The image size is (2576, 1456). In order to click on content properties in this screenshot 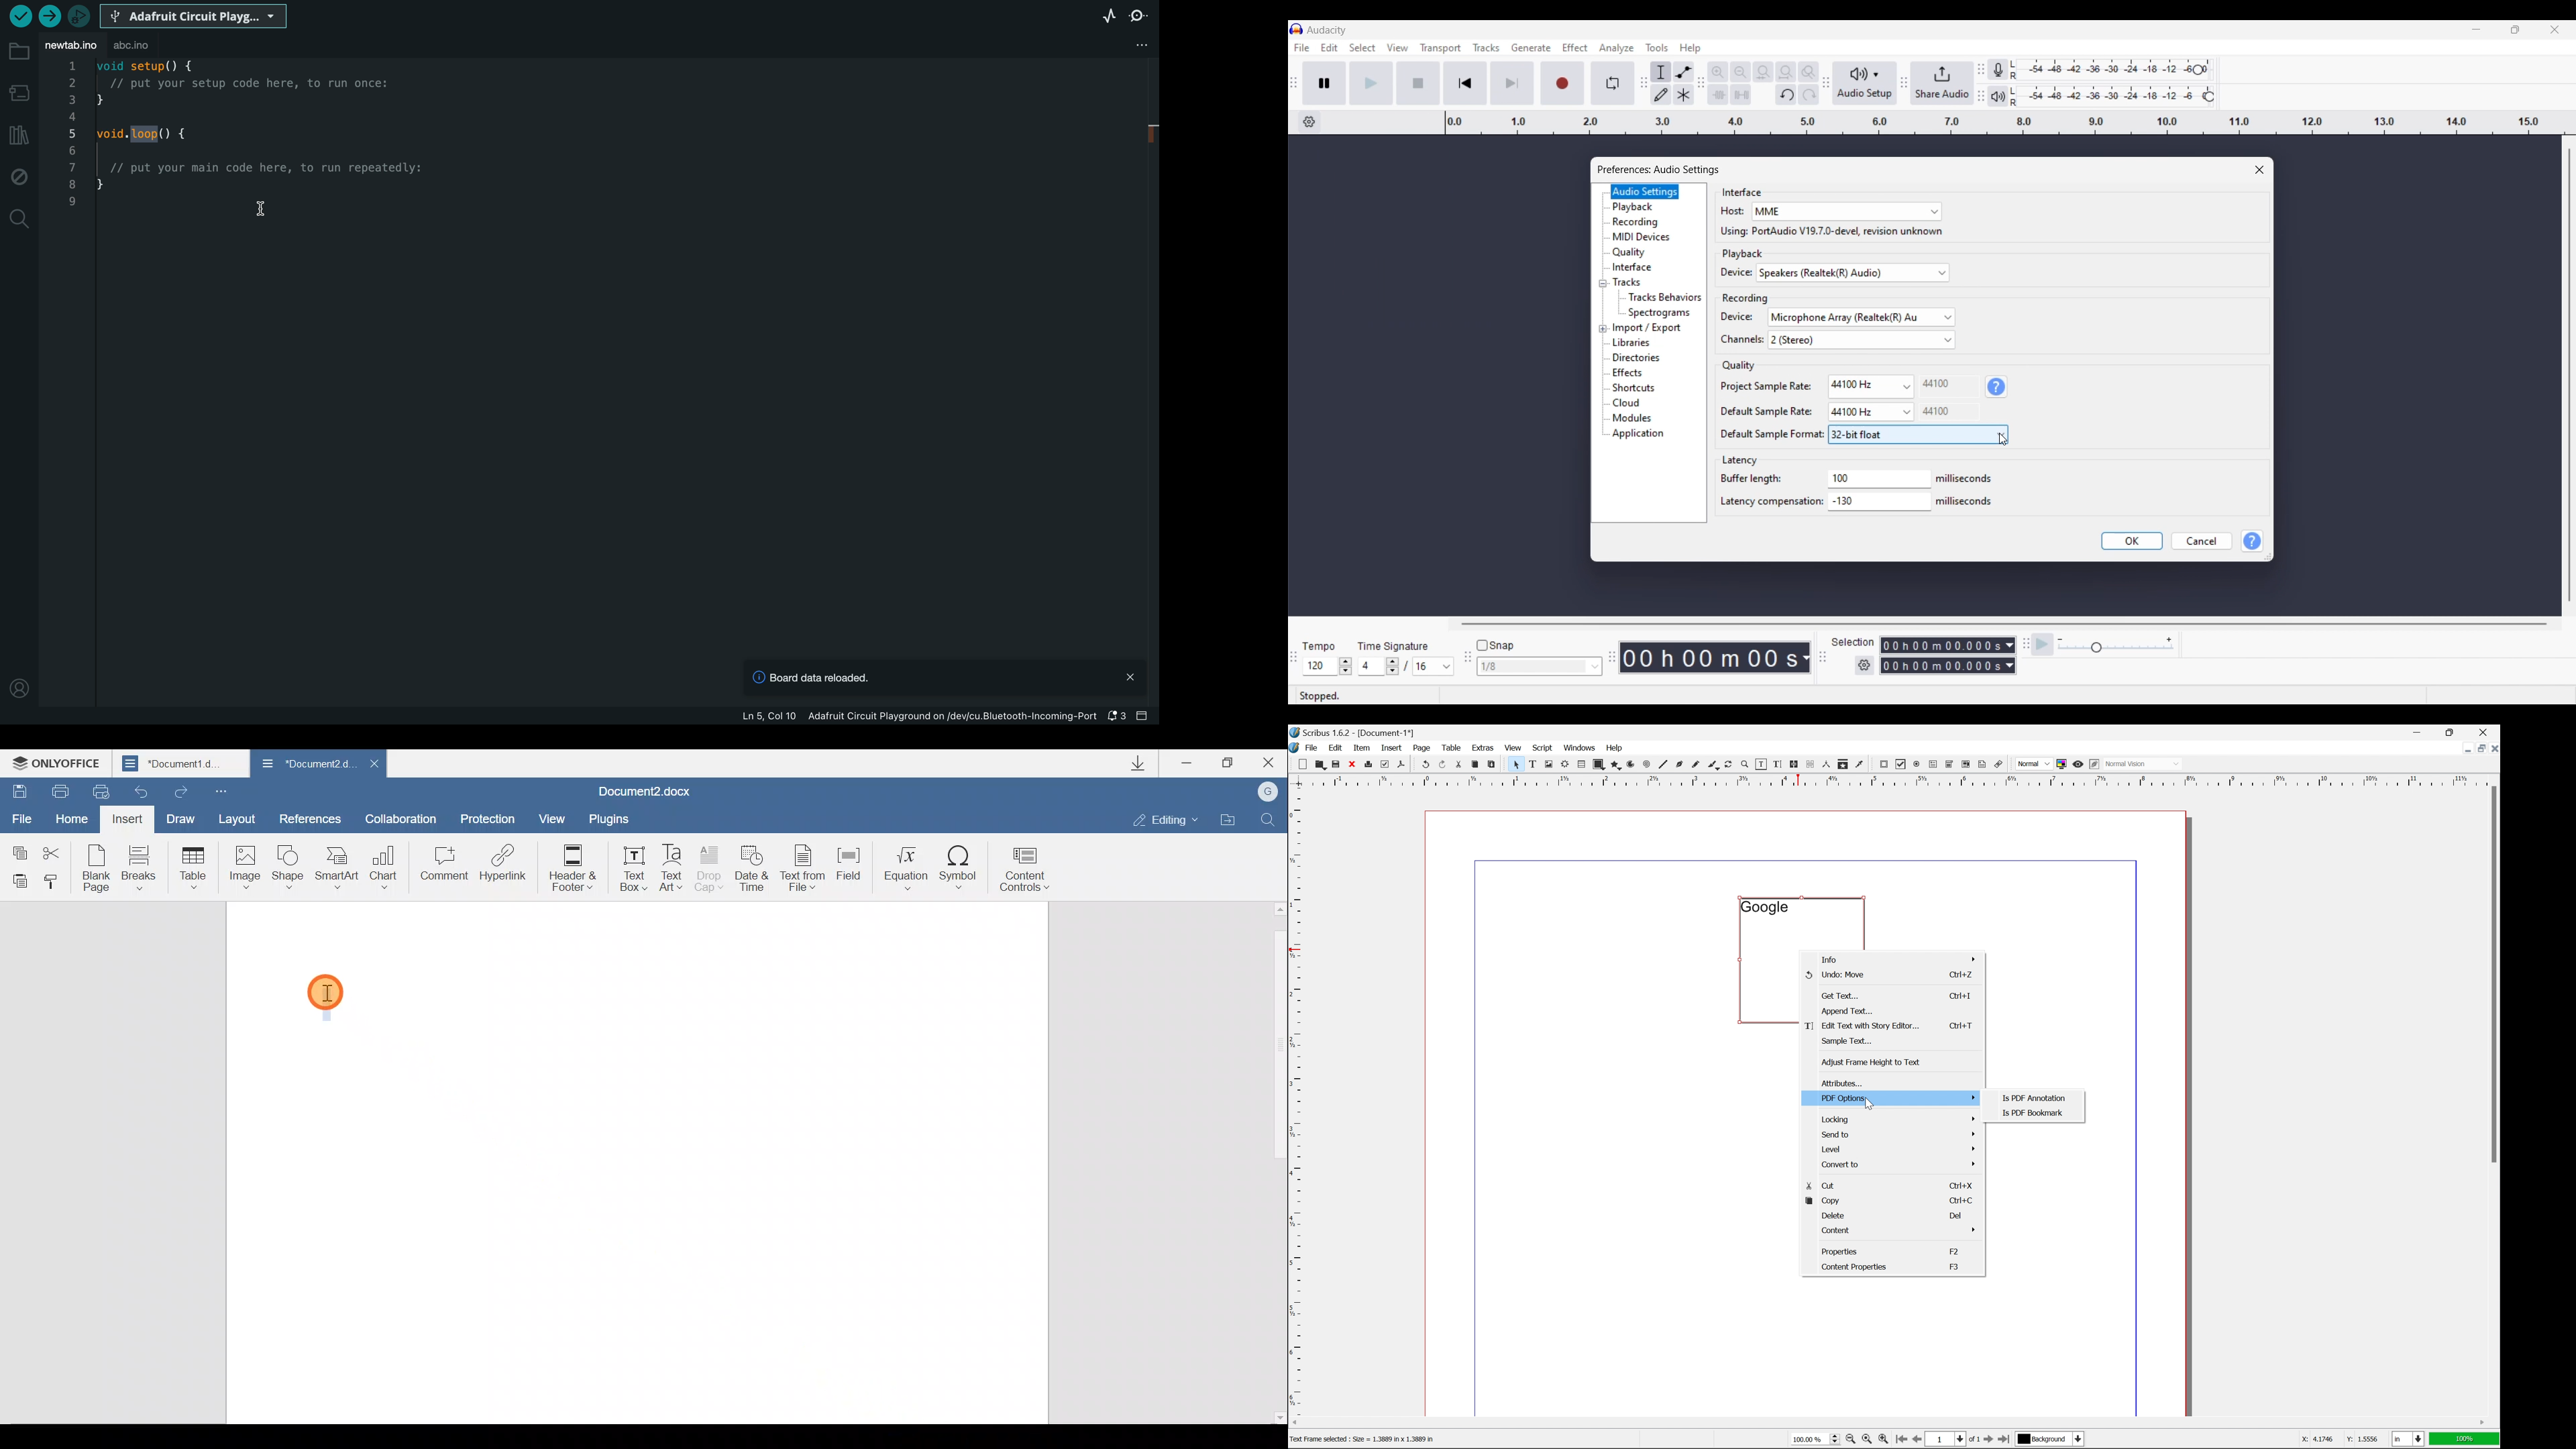, I will do `click(1855, 1268)`.